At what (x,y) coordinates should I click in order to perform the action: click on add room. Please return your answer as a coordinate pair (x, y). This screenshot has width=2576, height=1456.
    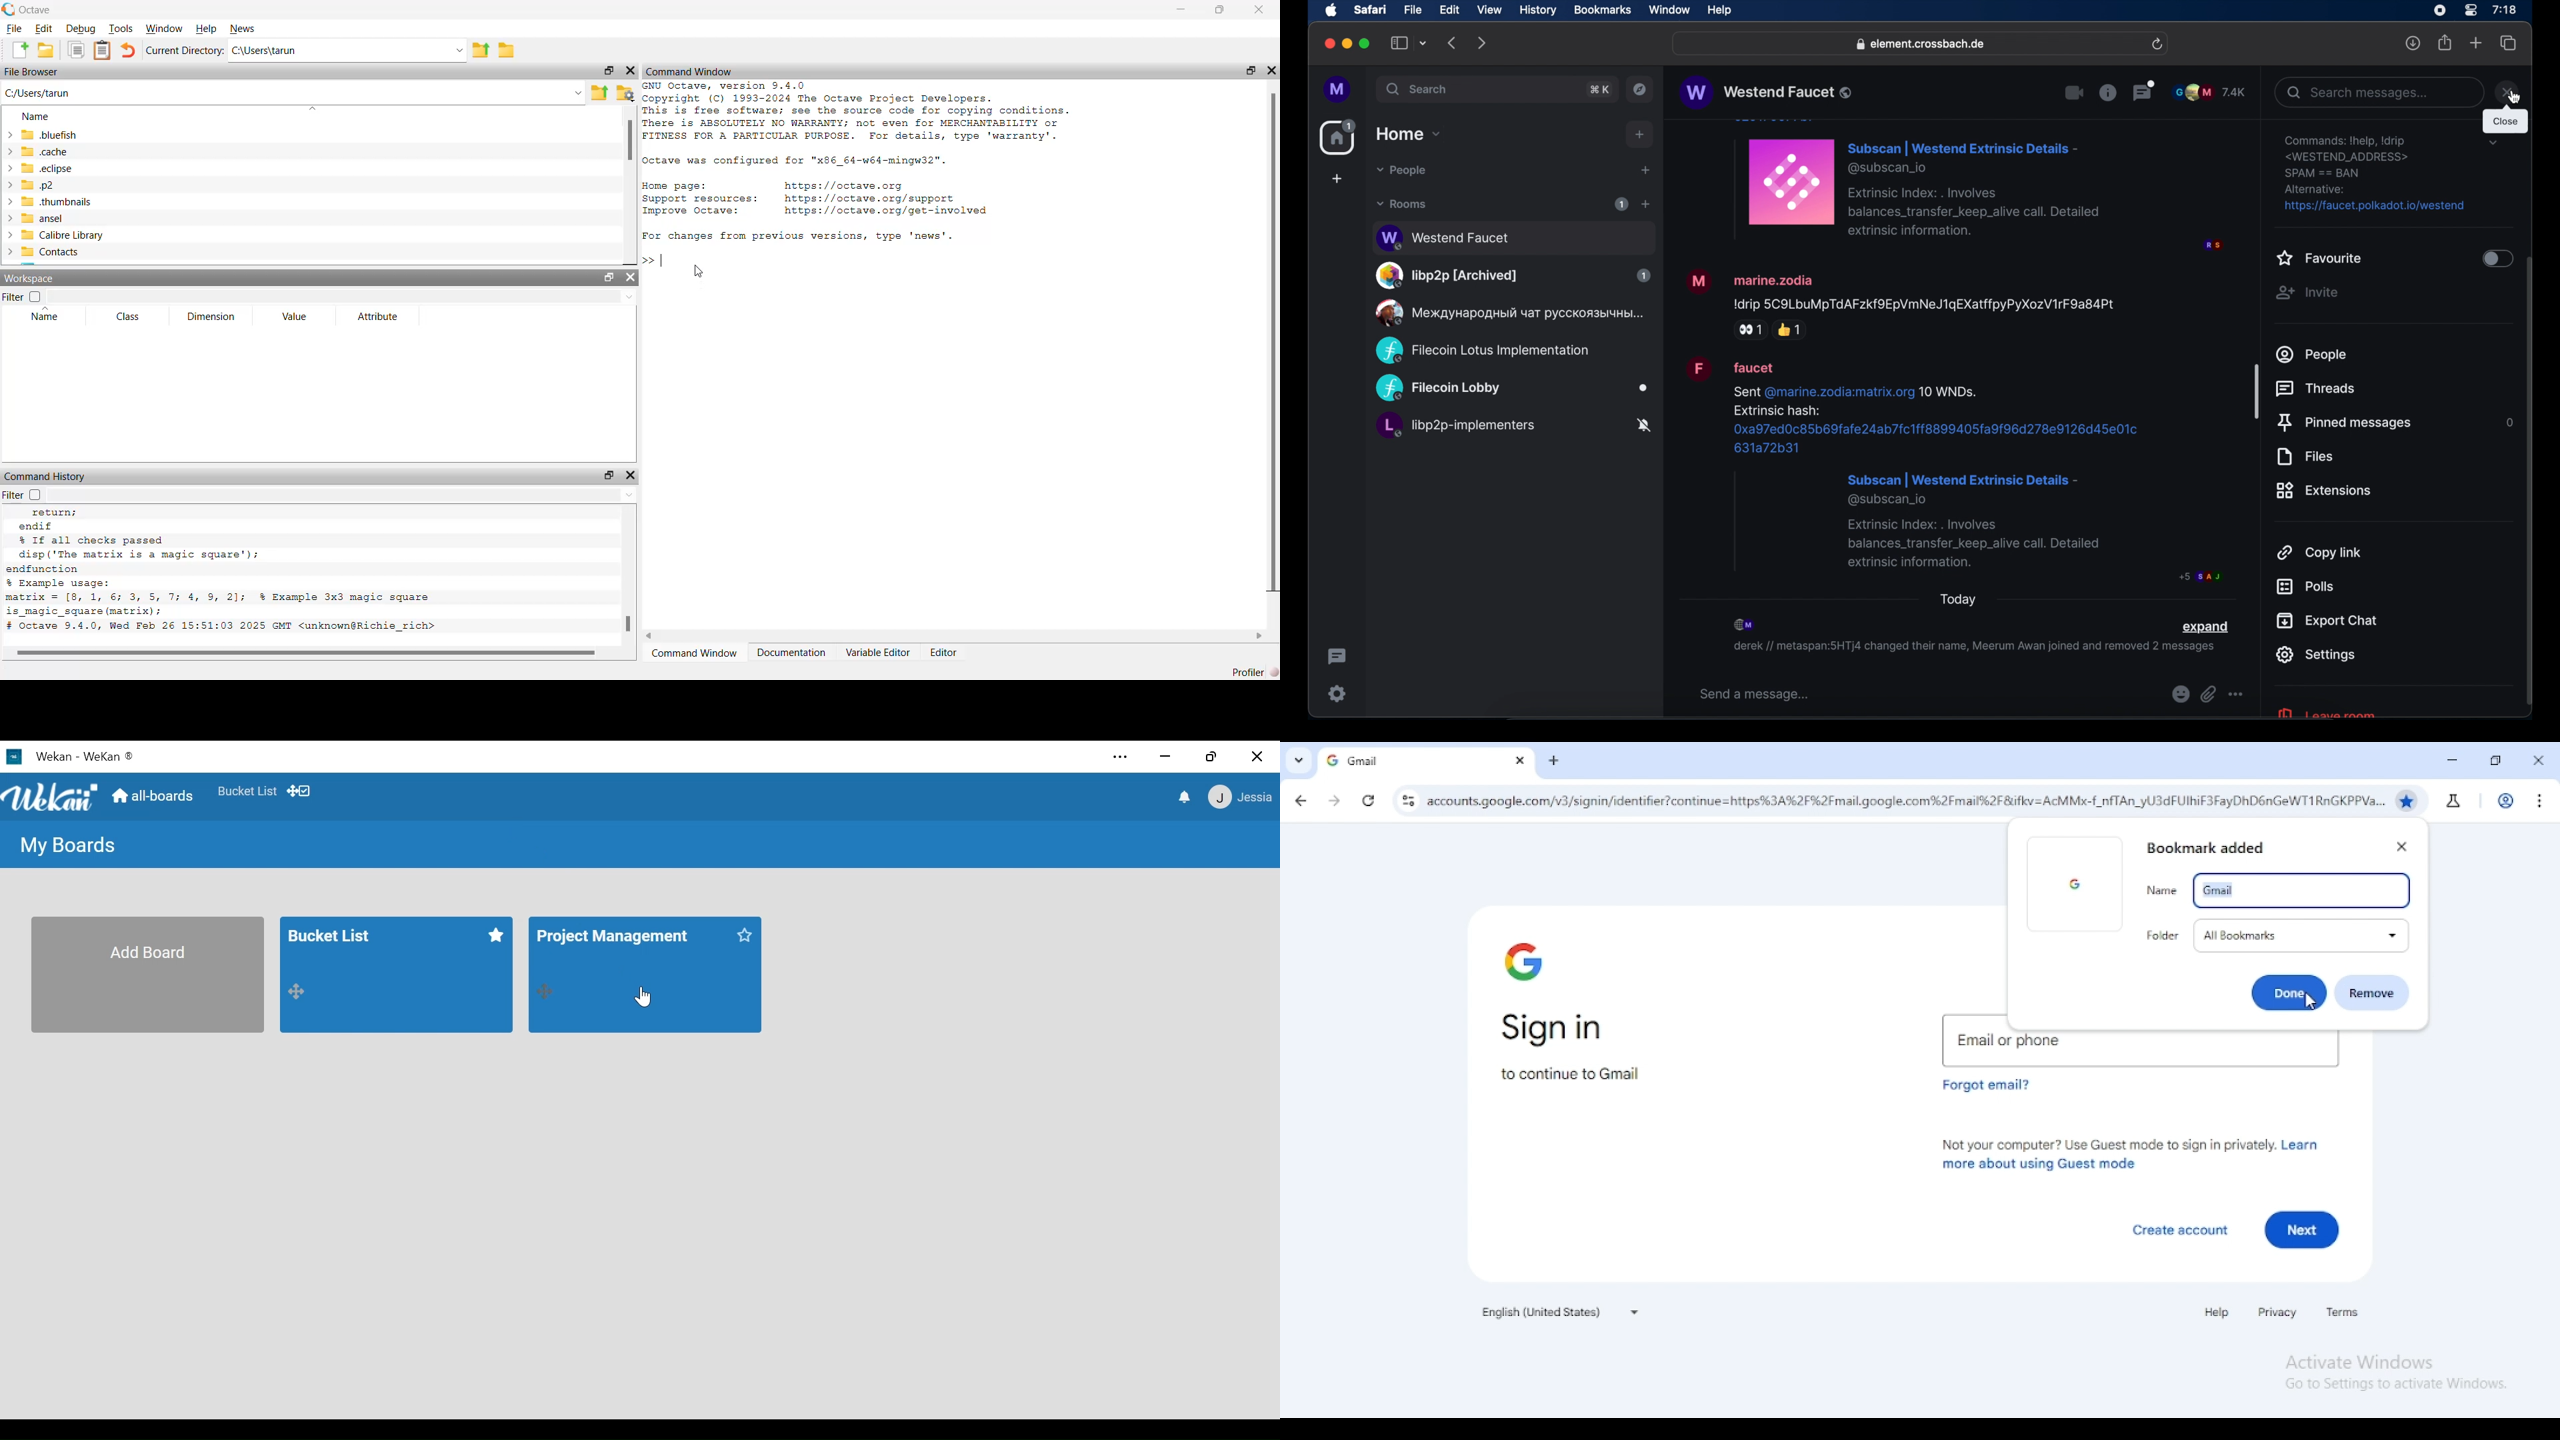
    Looking at the image, I should click on (1645, 204).